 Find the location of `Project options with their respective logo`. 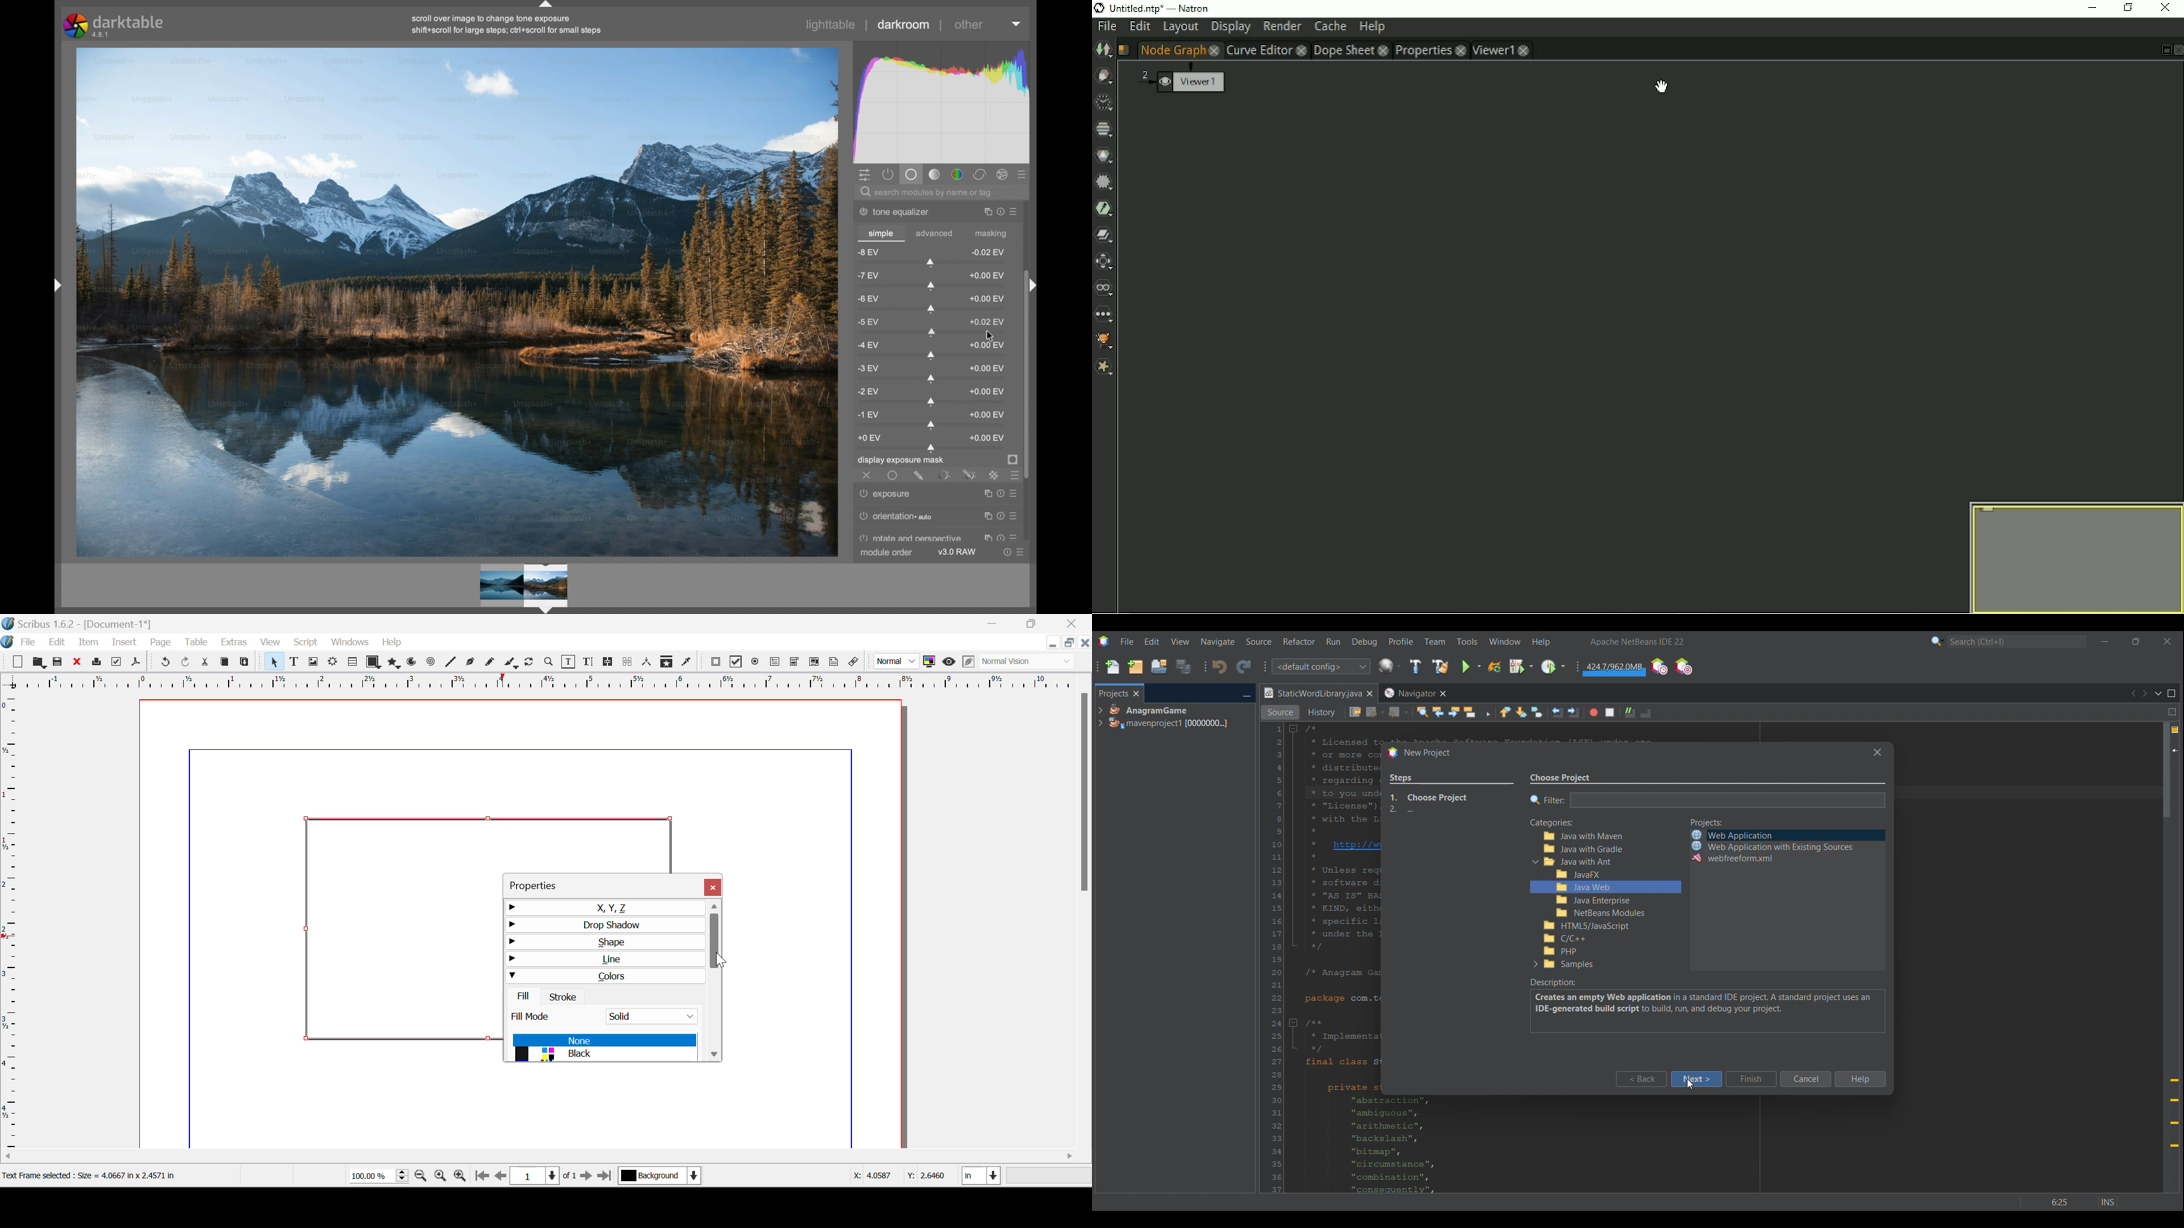

Project options with their respective logo is located at coordinates (1772, 847).